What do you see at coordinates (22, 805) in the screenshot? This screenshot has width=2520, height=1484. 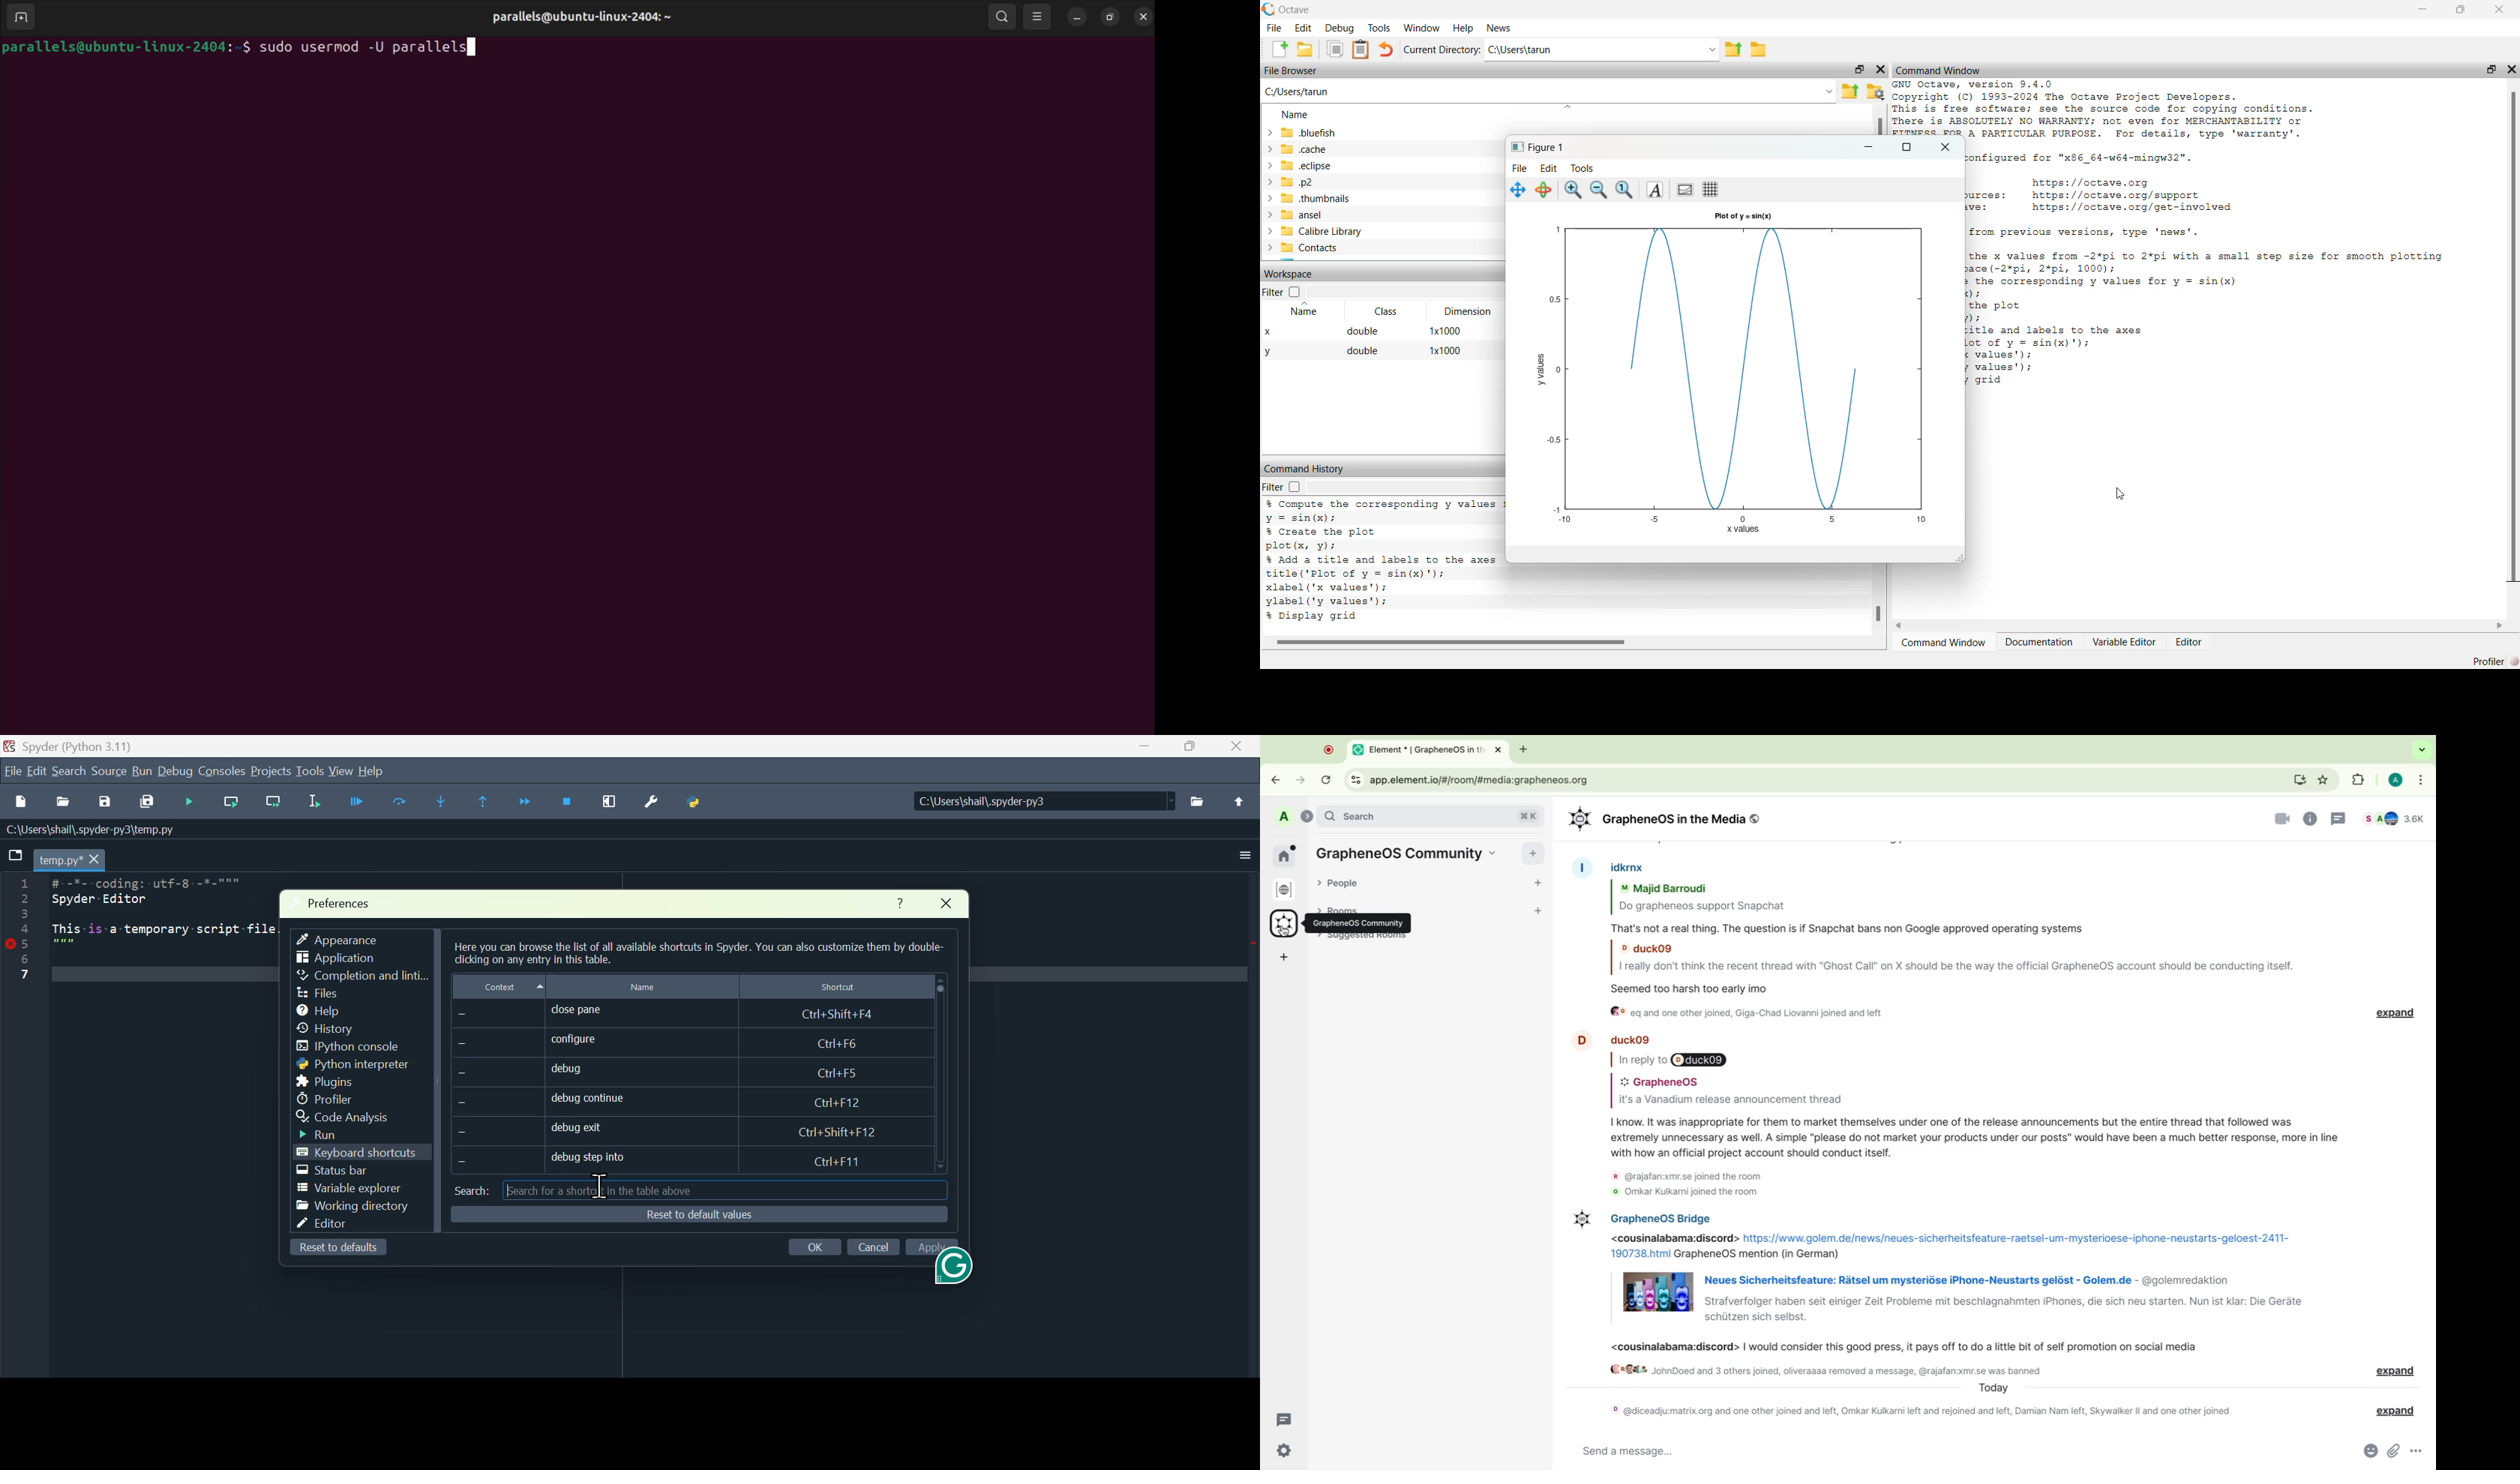 I see `New file` at bounding box center [22, 805].